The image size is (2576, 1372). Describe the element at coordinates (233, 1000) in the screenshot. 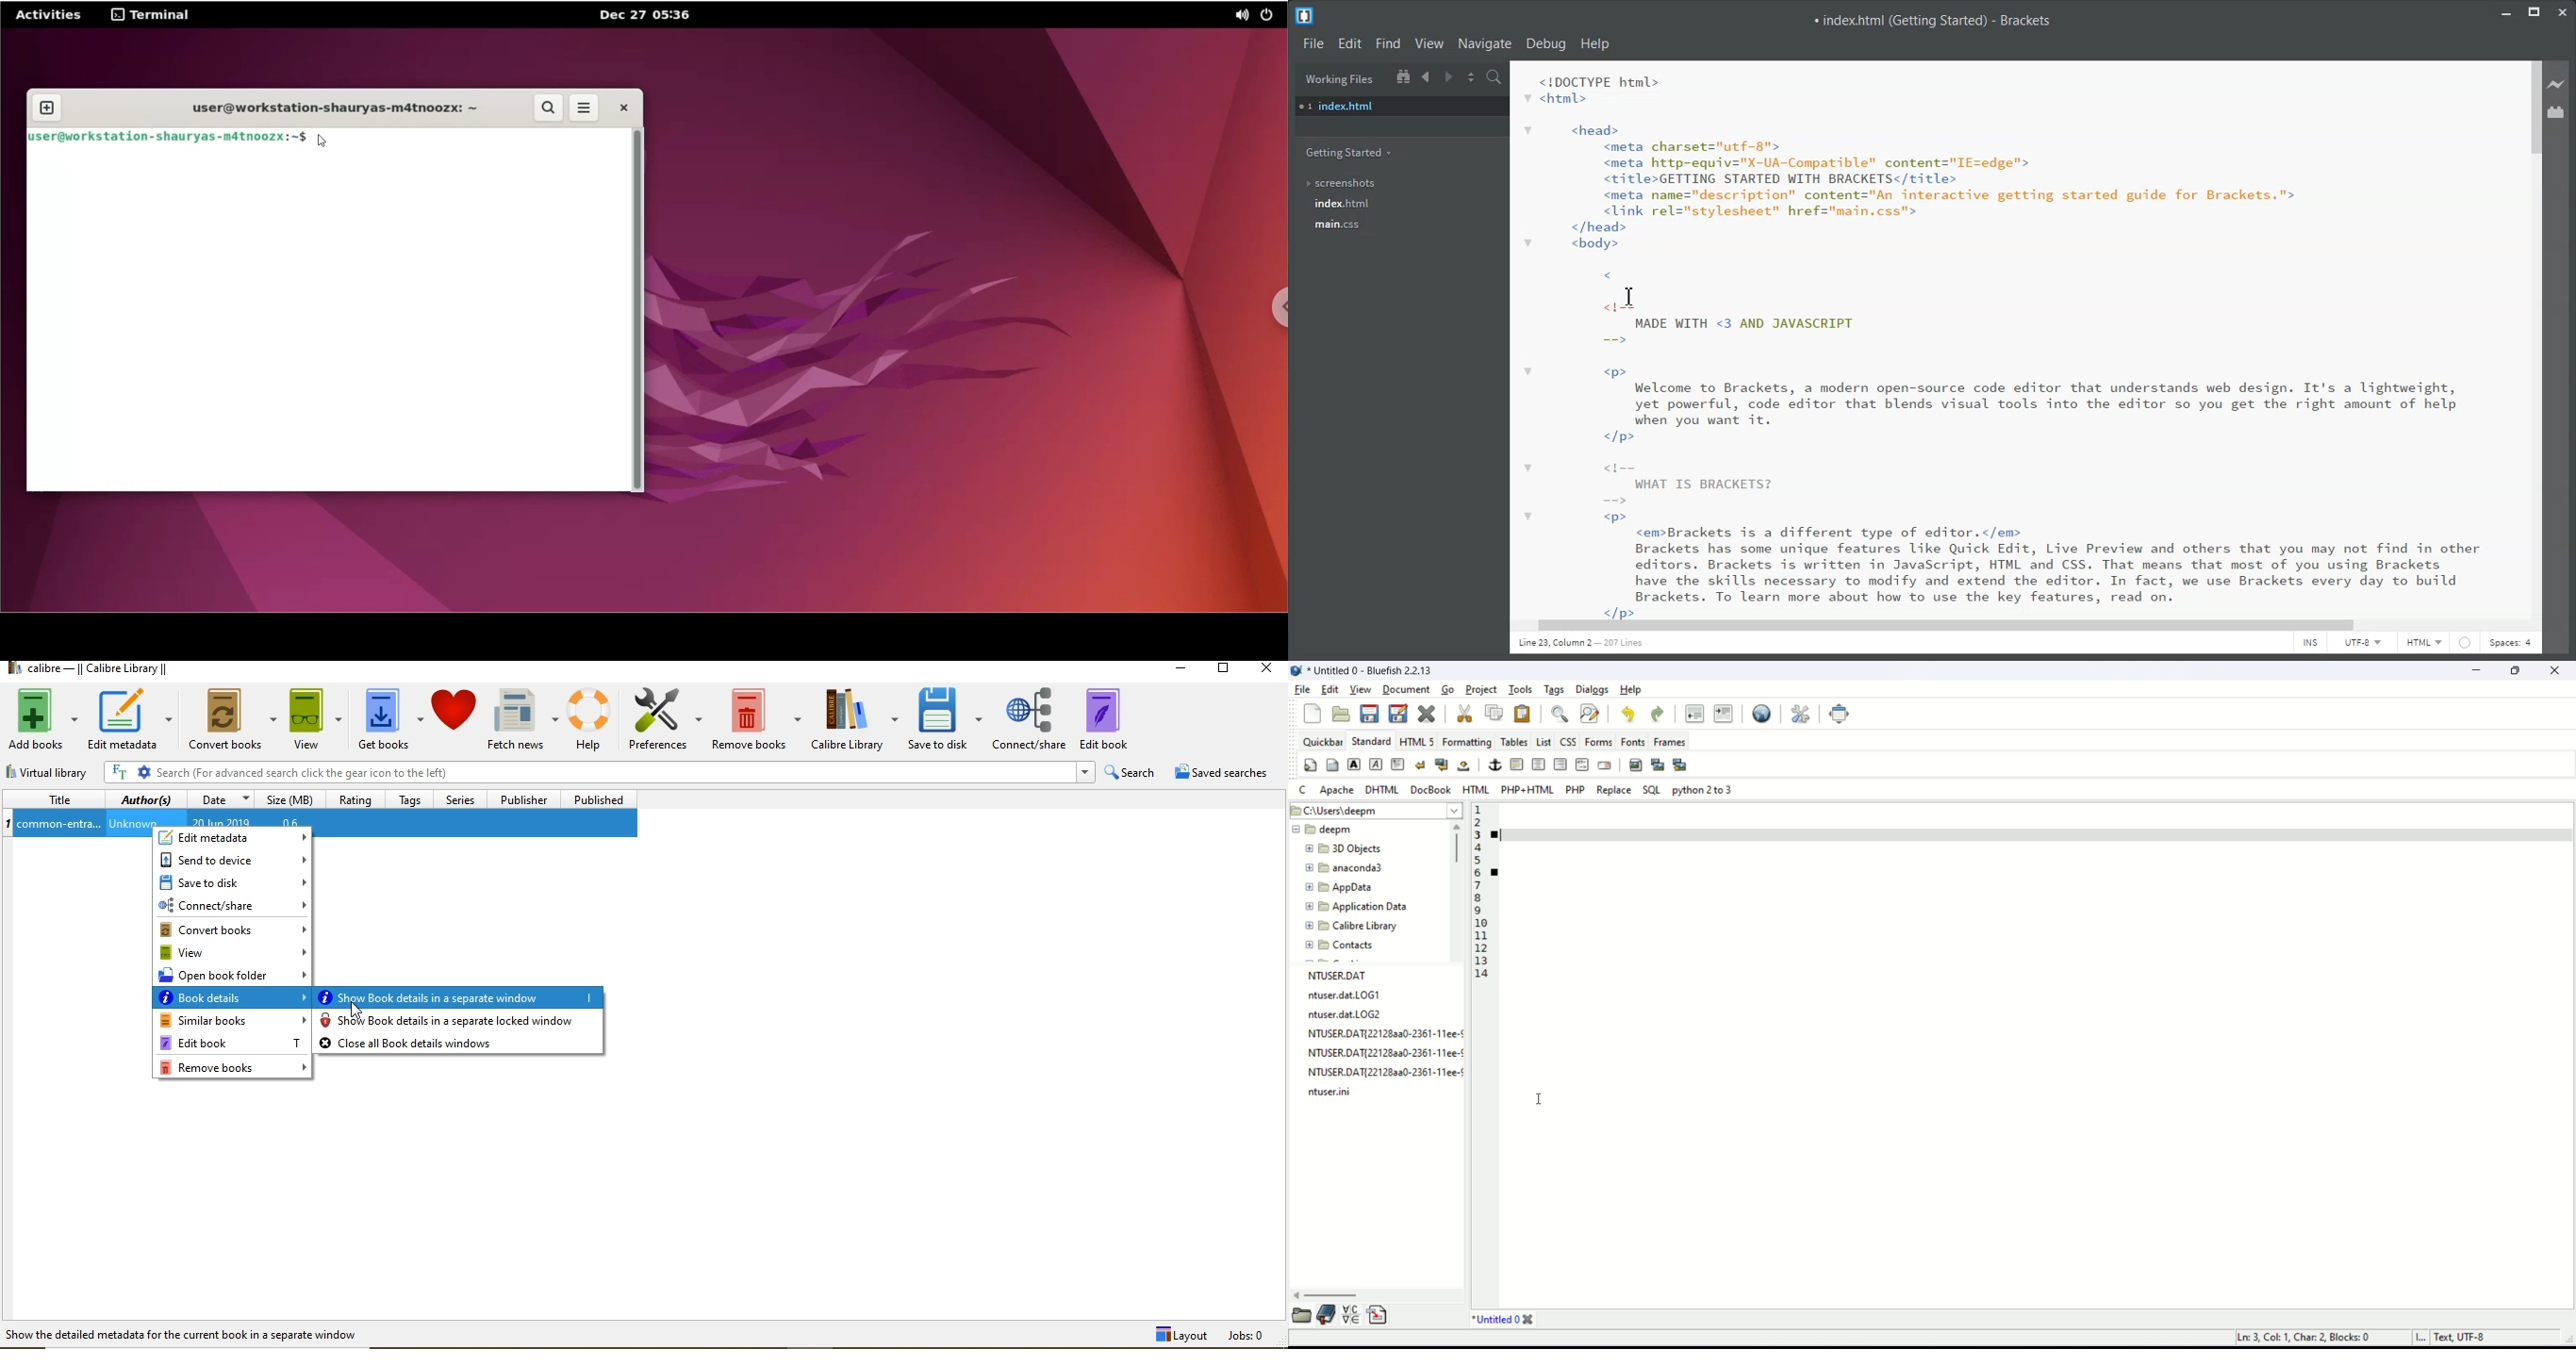

I see `book details` at that location.